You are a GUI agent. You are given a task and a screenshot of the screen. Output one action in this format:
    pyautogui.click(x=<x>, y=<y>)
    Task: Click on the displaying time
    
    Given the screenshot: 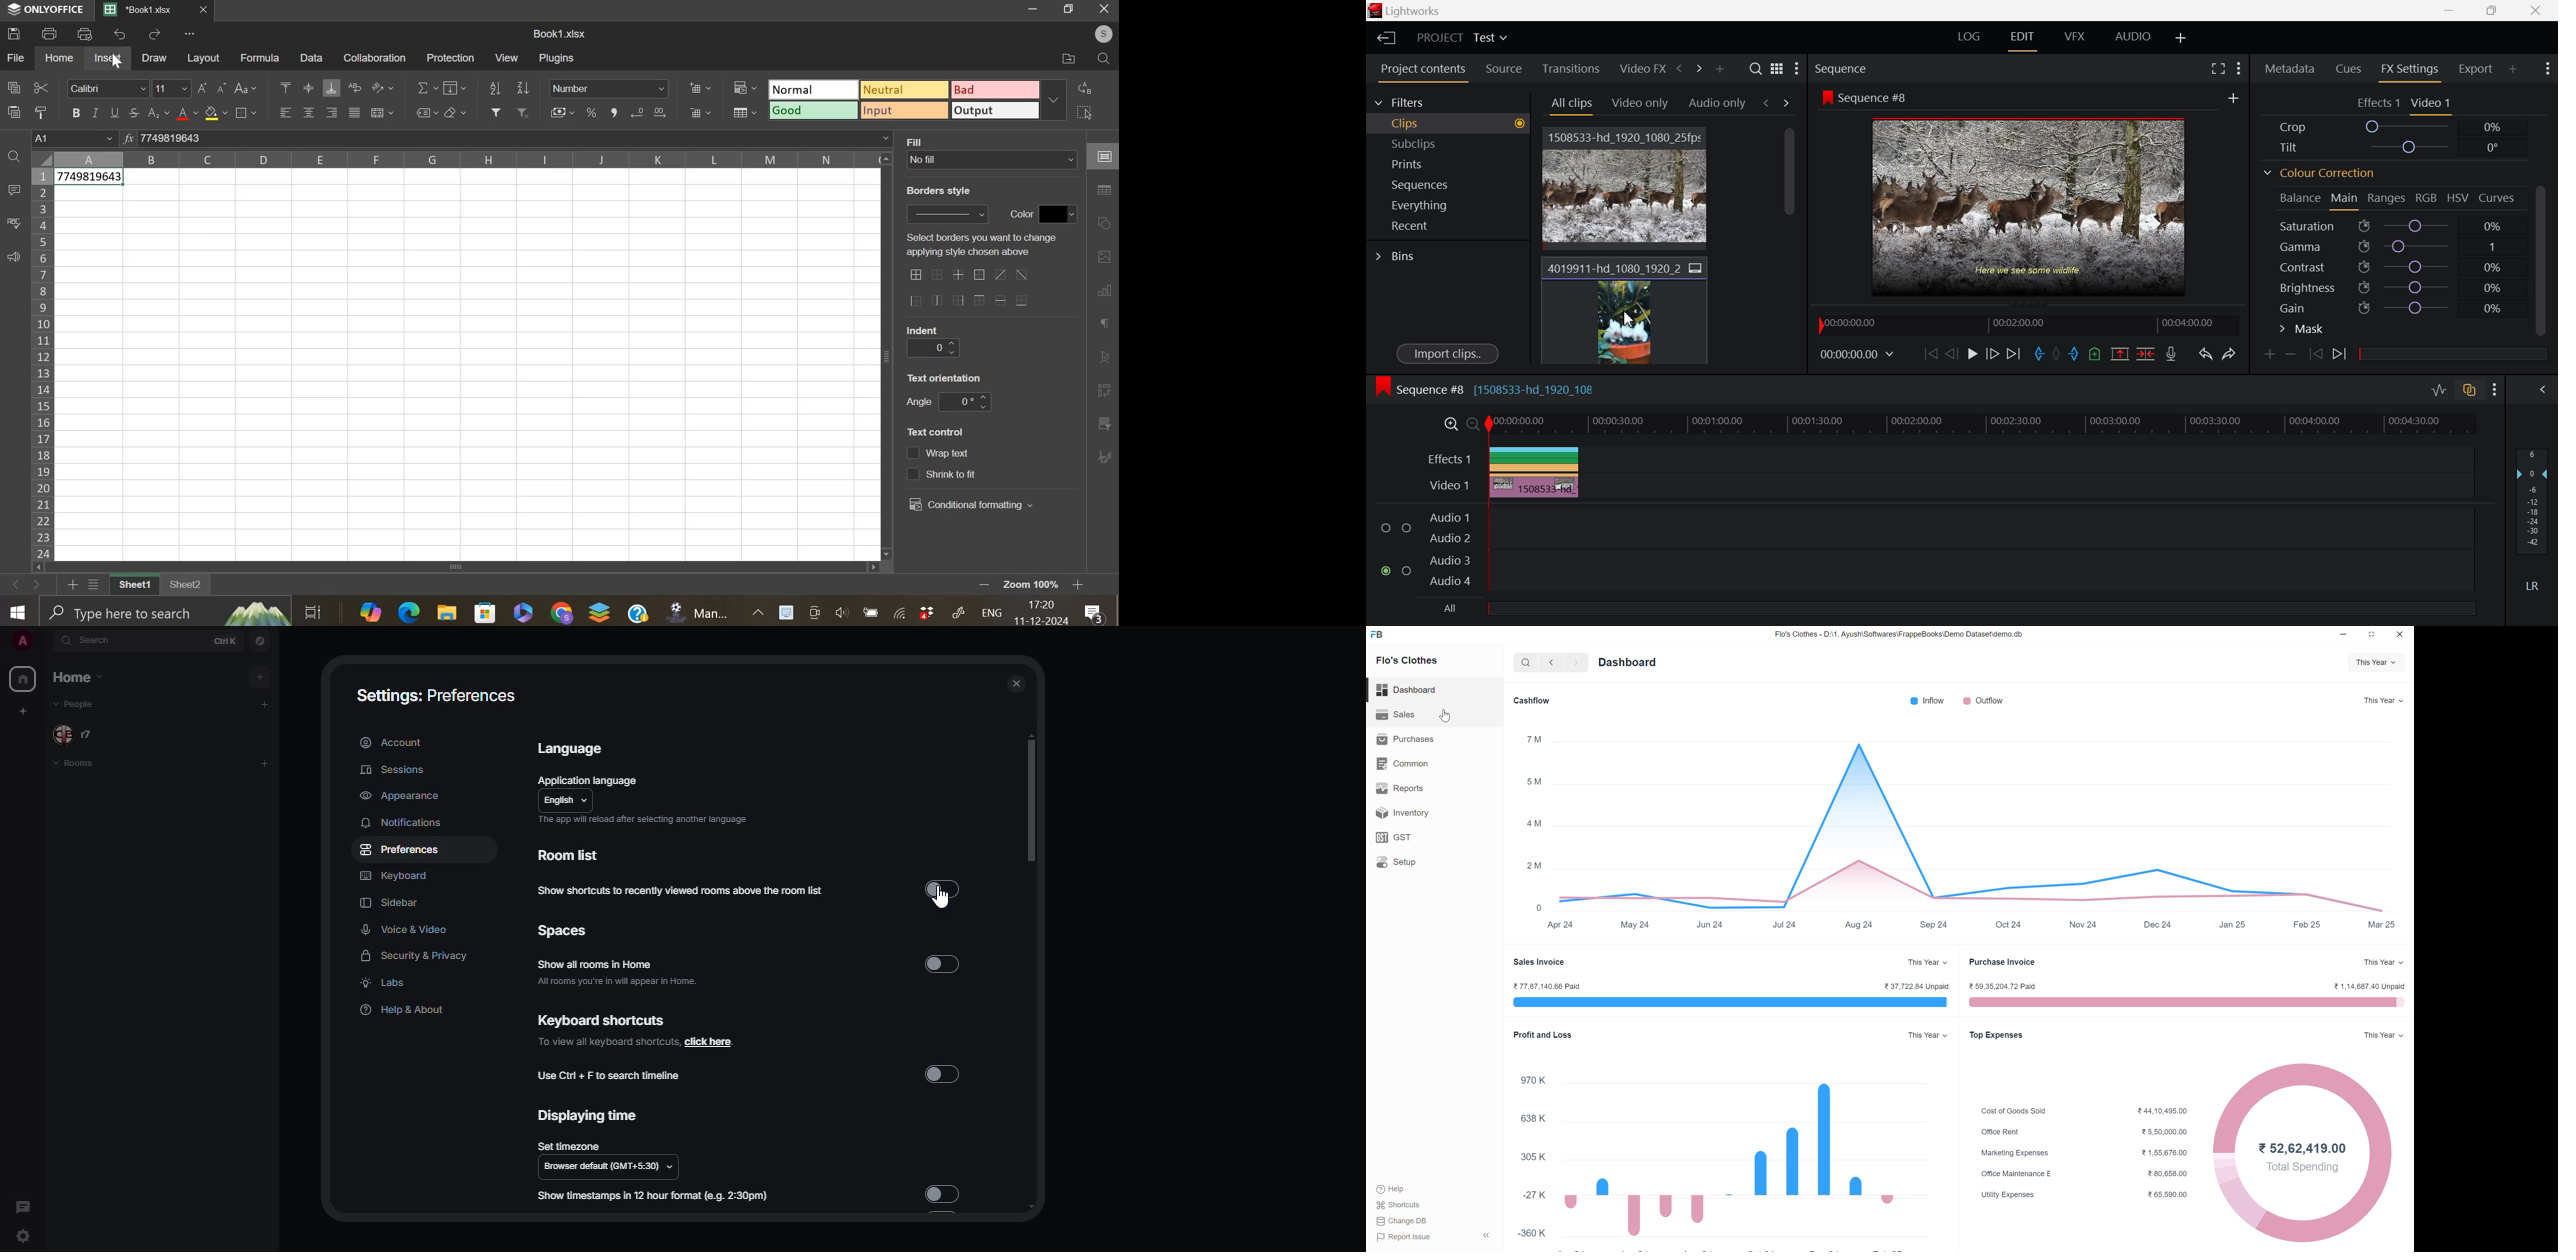 What is the action you would take?
    pyautogui.click(x=593, y=1115)
    